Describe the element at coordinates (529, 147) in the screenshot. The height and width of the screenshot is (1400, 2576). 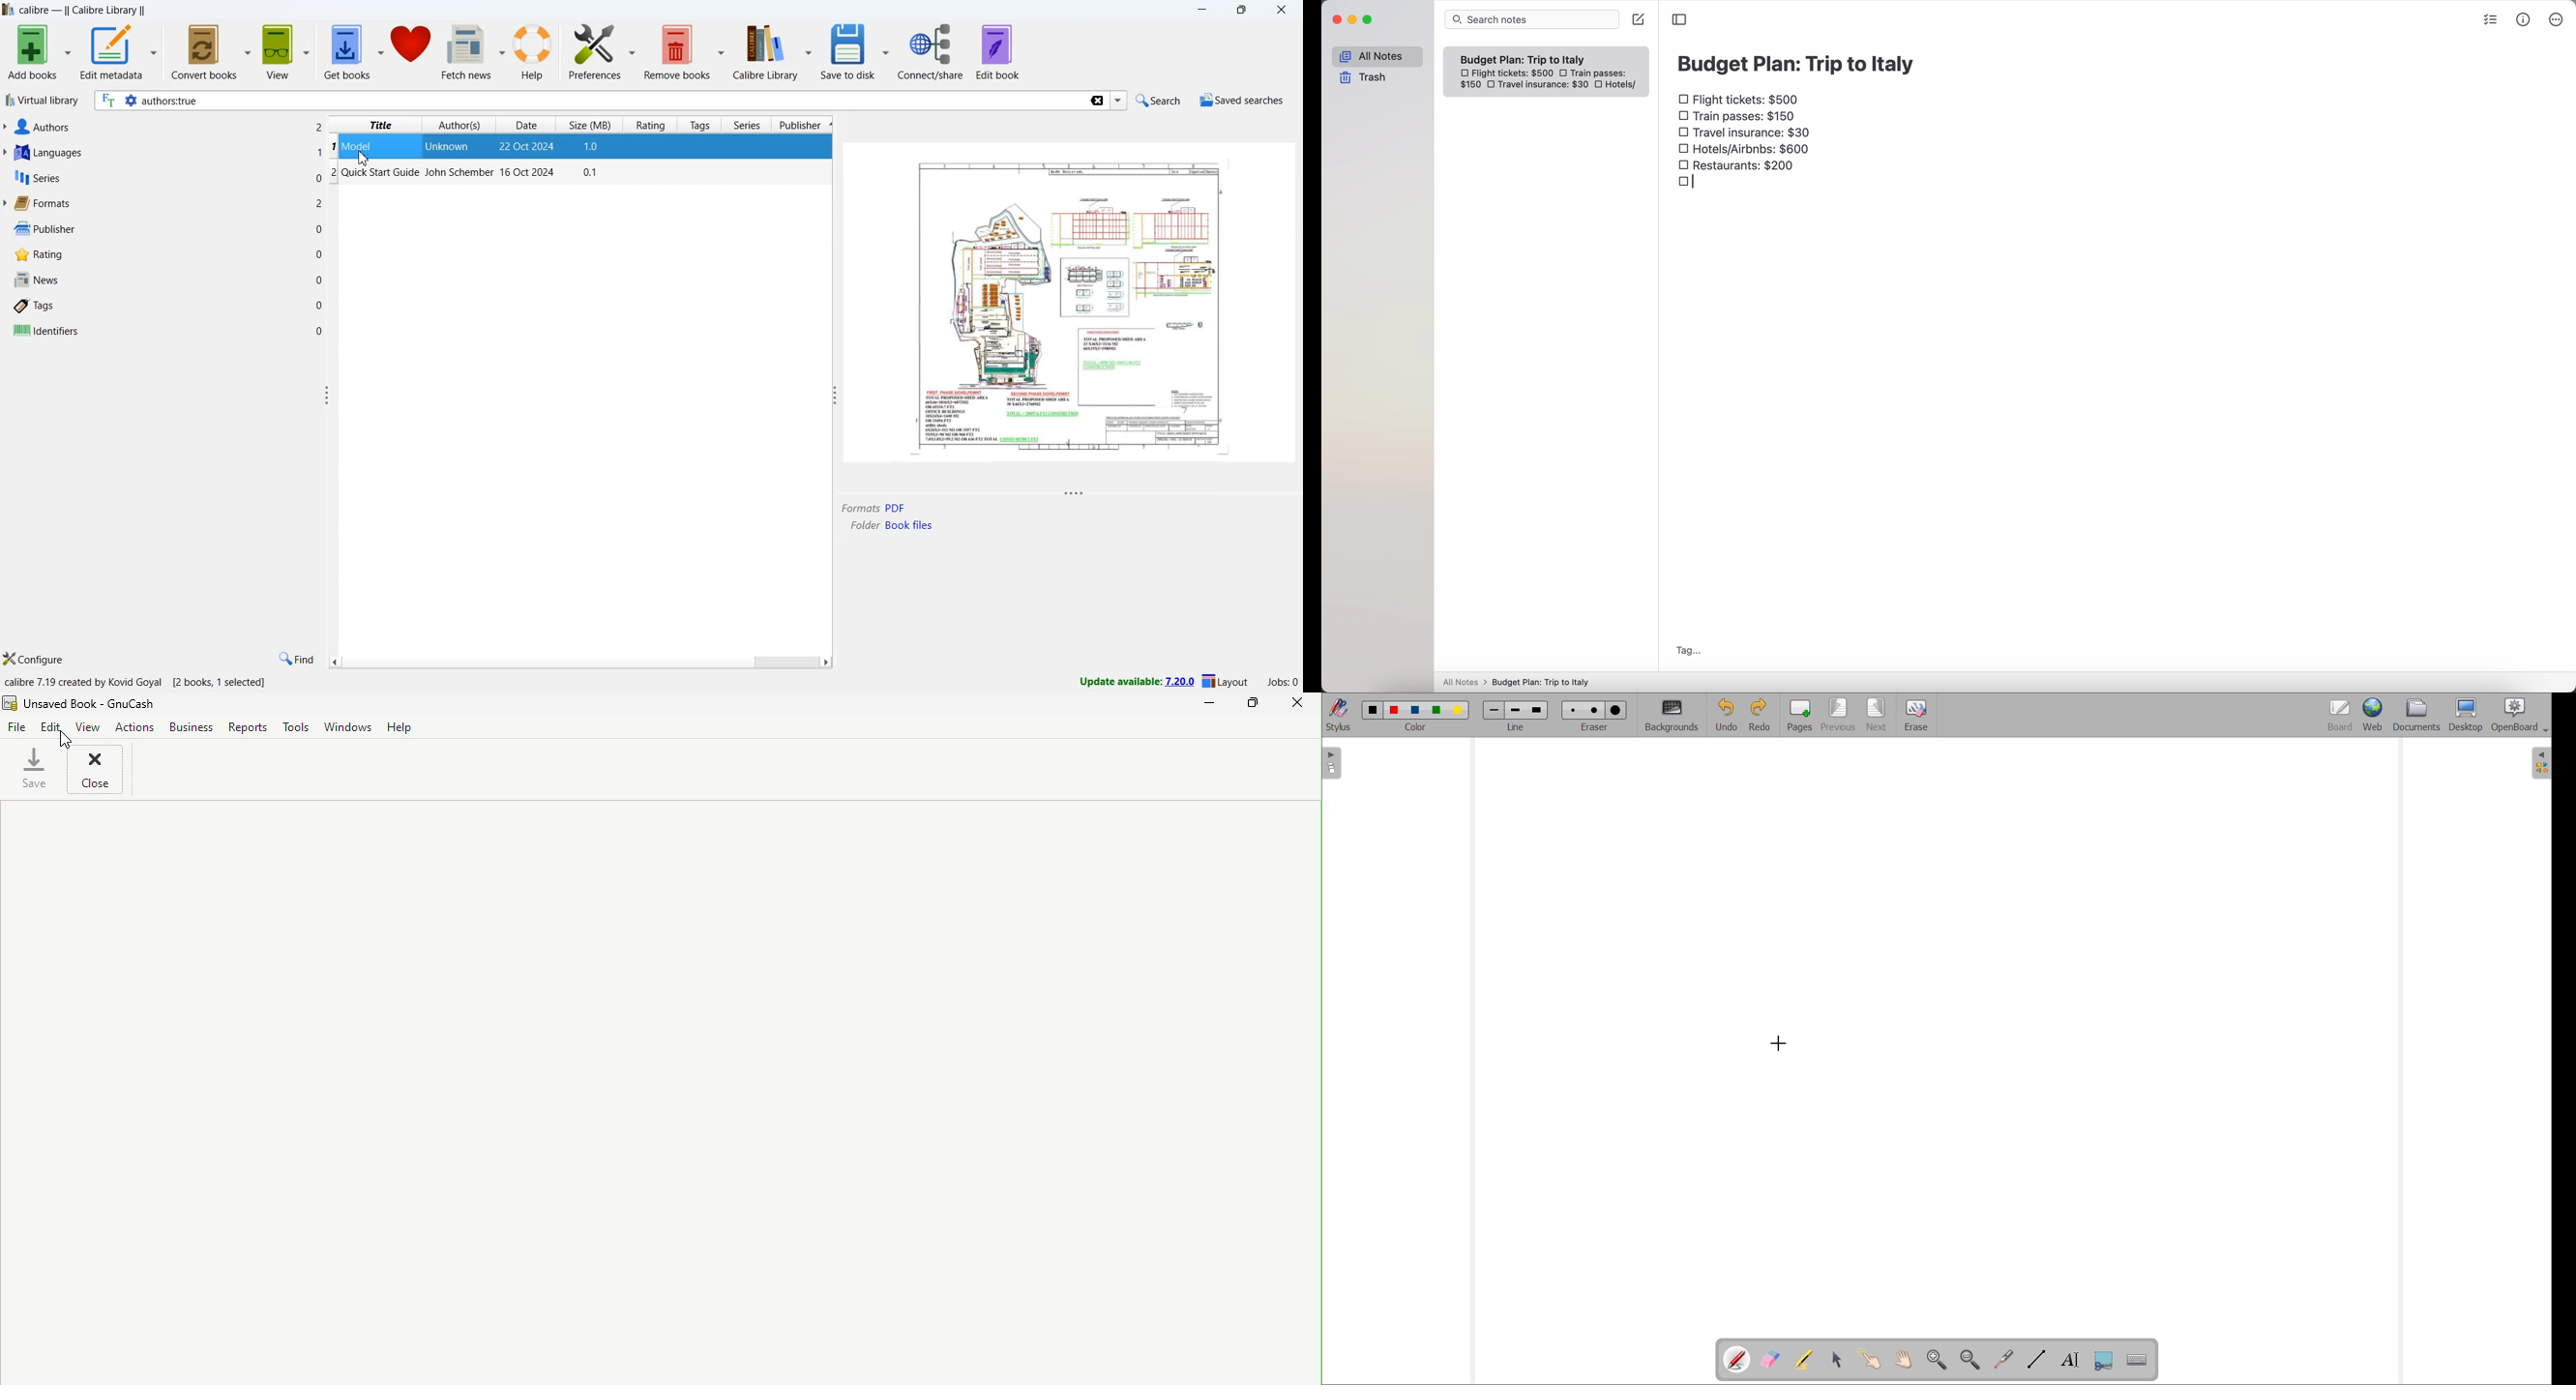
I see `date` at that location.